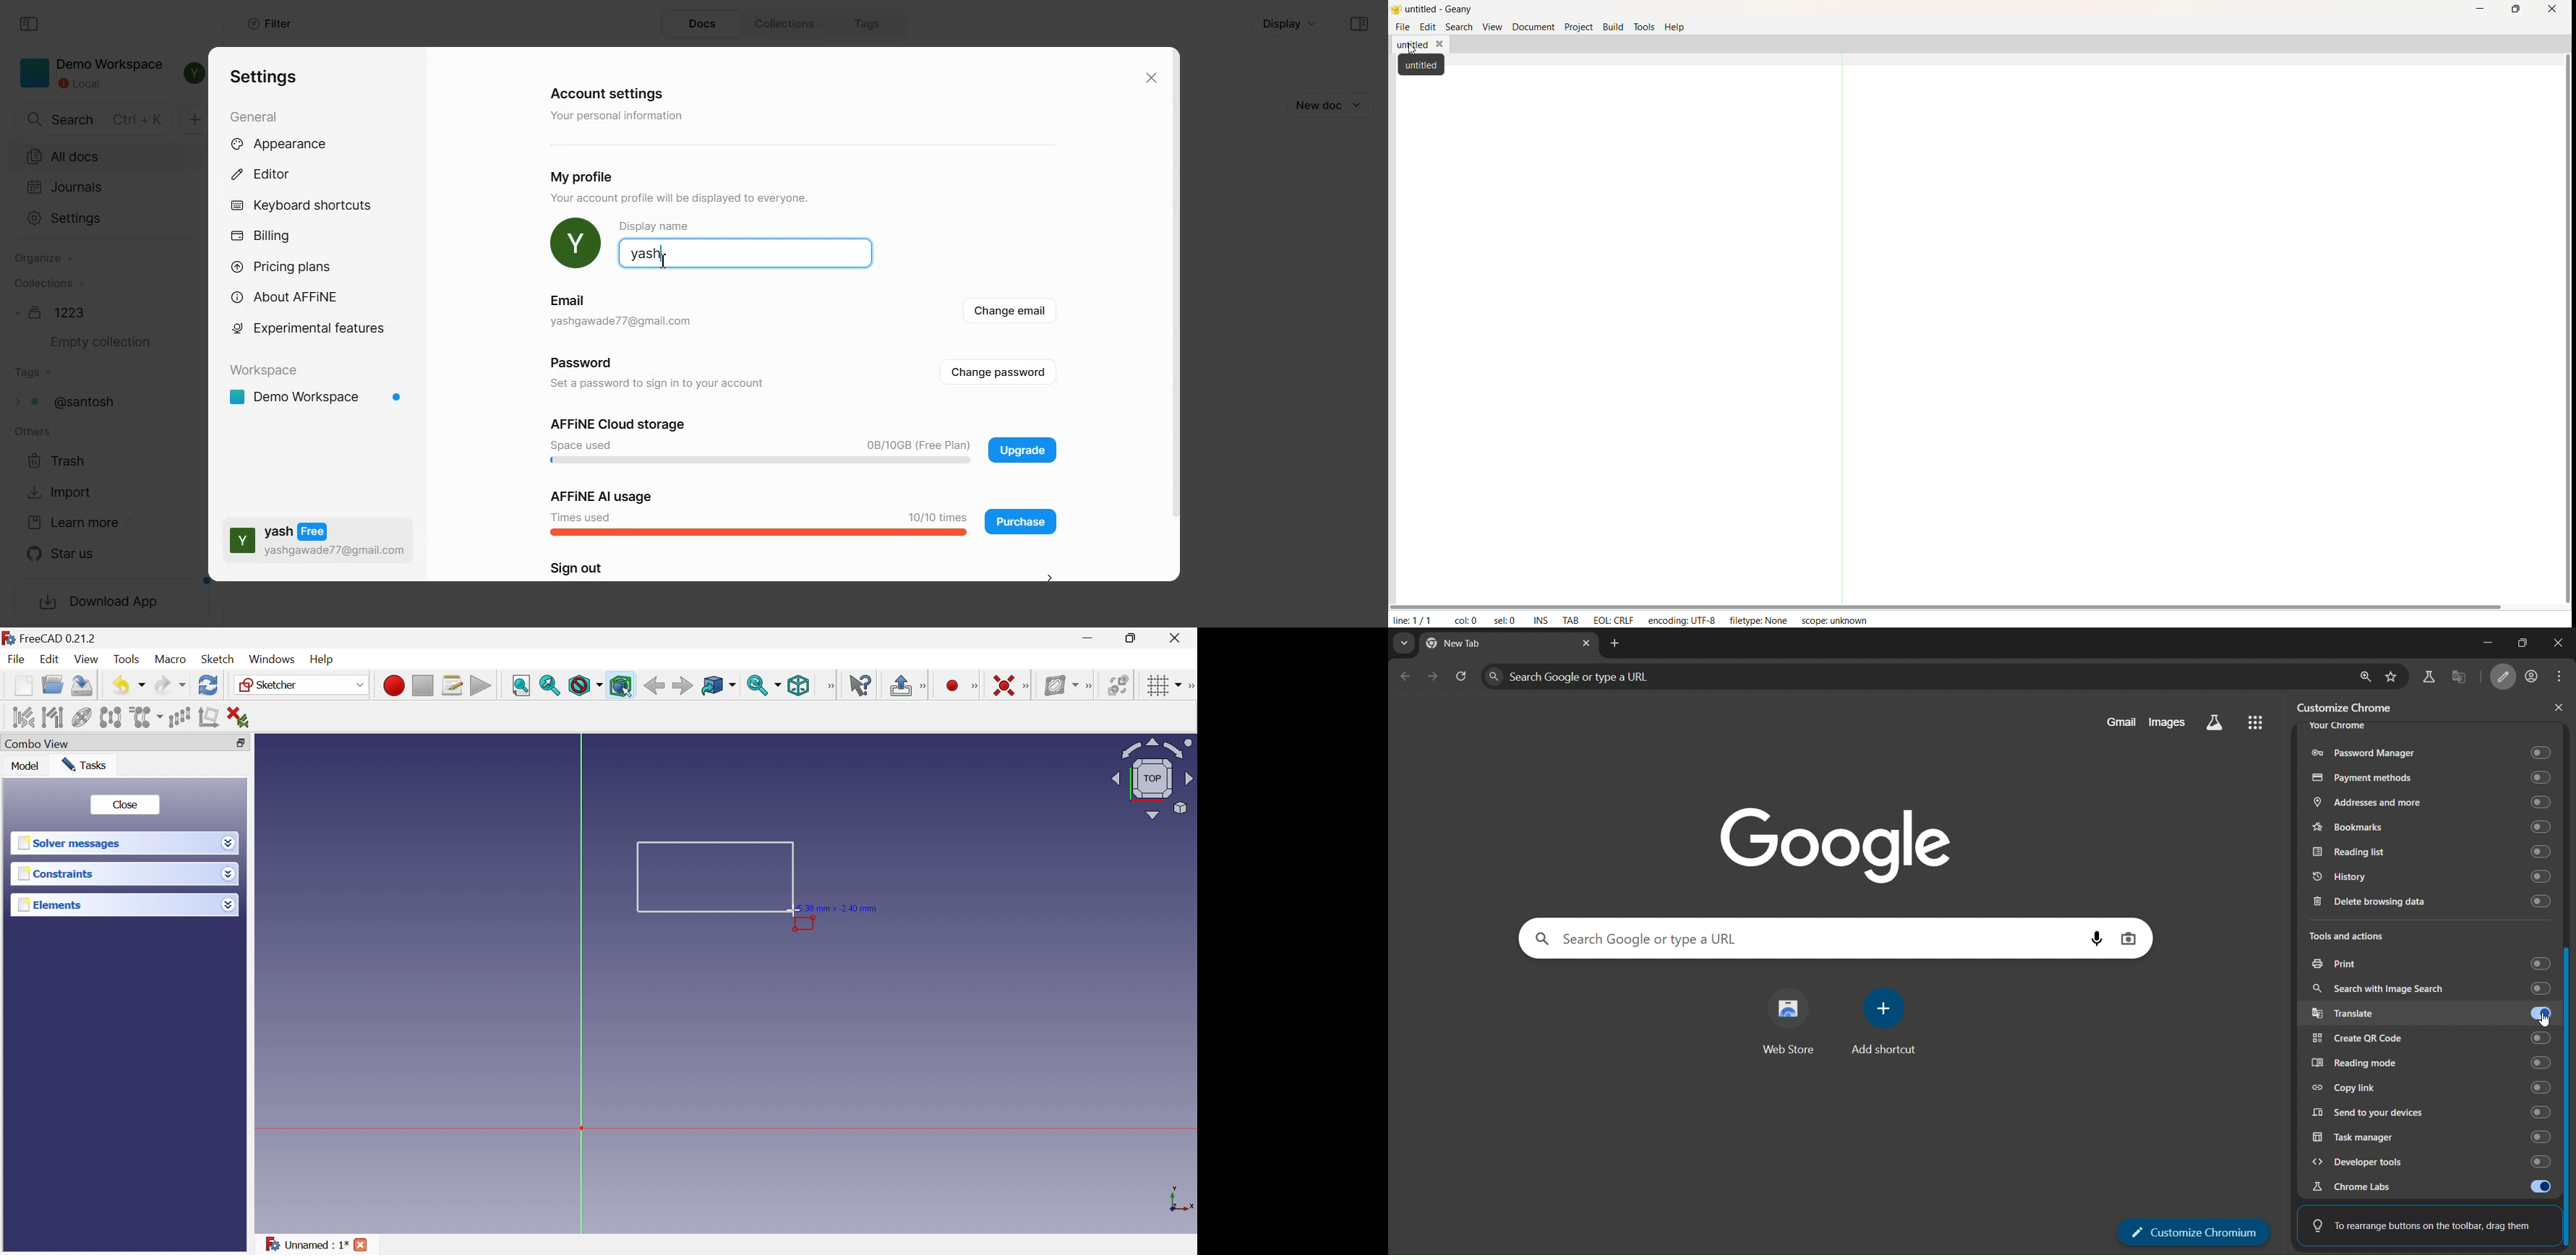 The height and width of the screenshot is (1260, 2576). What do you see at coordinates (1615, 644) in the screenshot?
I see `new tab` at bounding box center [1615, 644].